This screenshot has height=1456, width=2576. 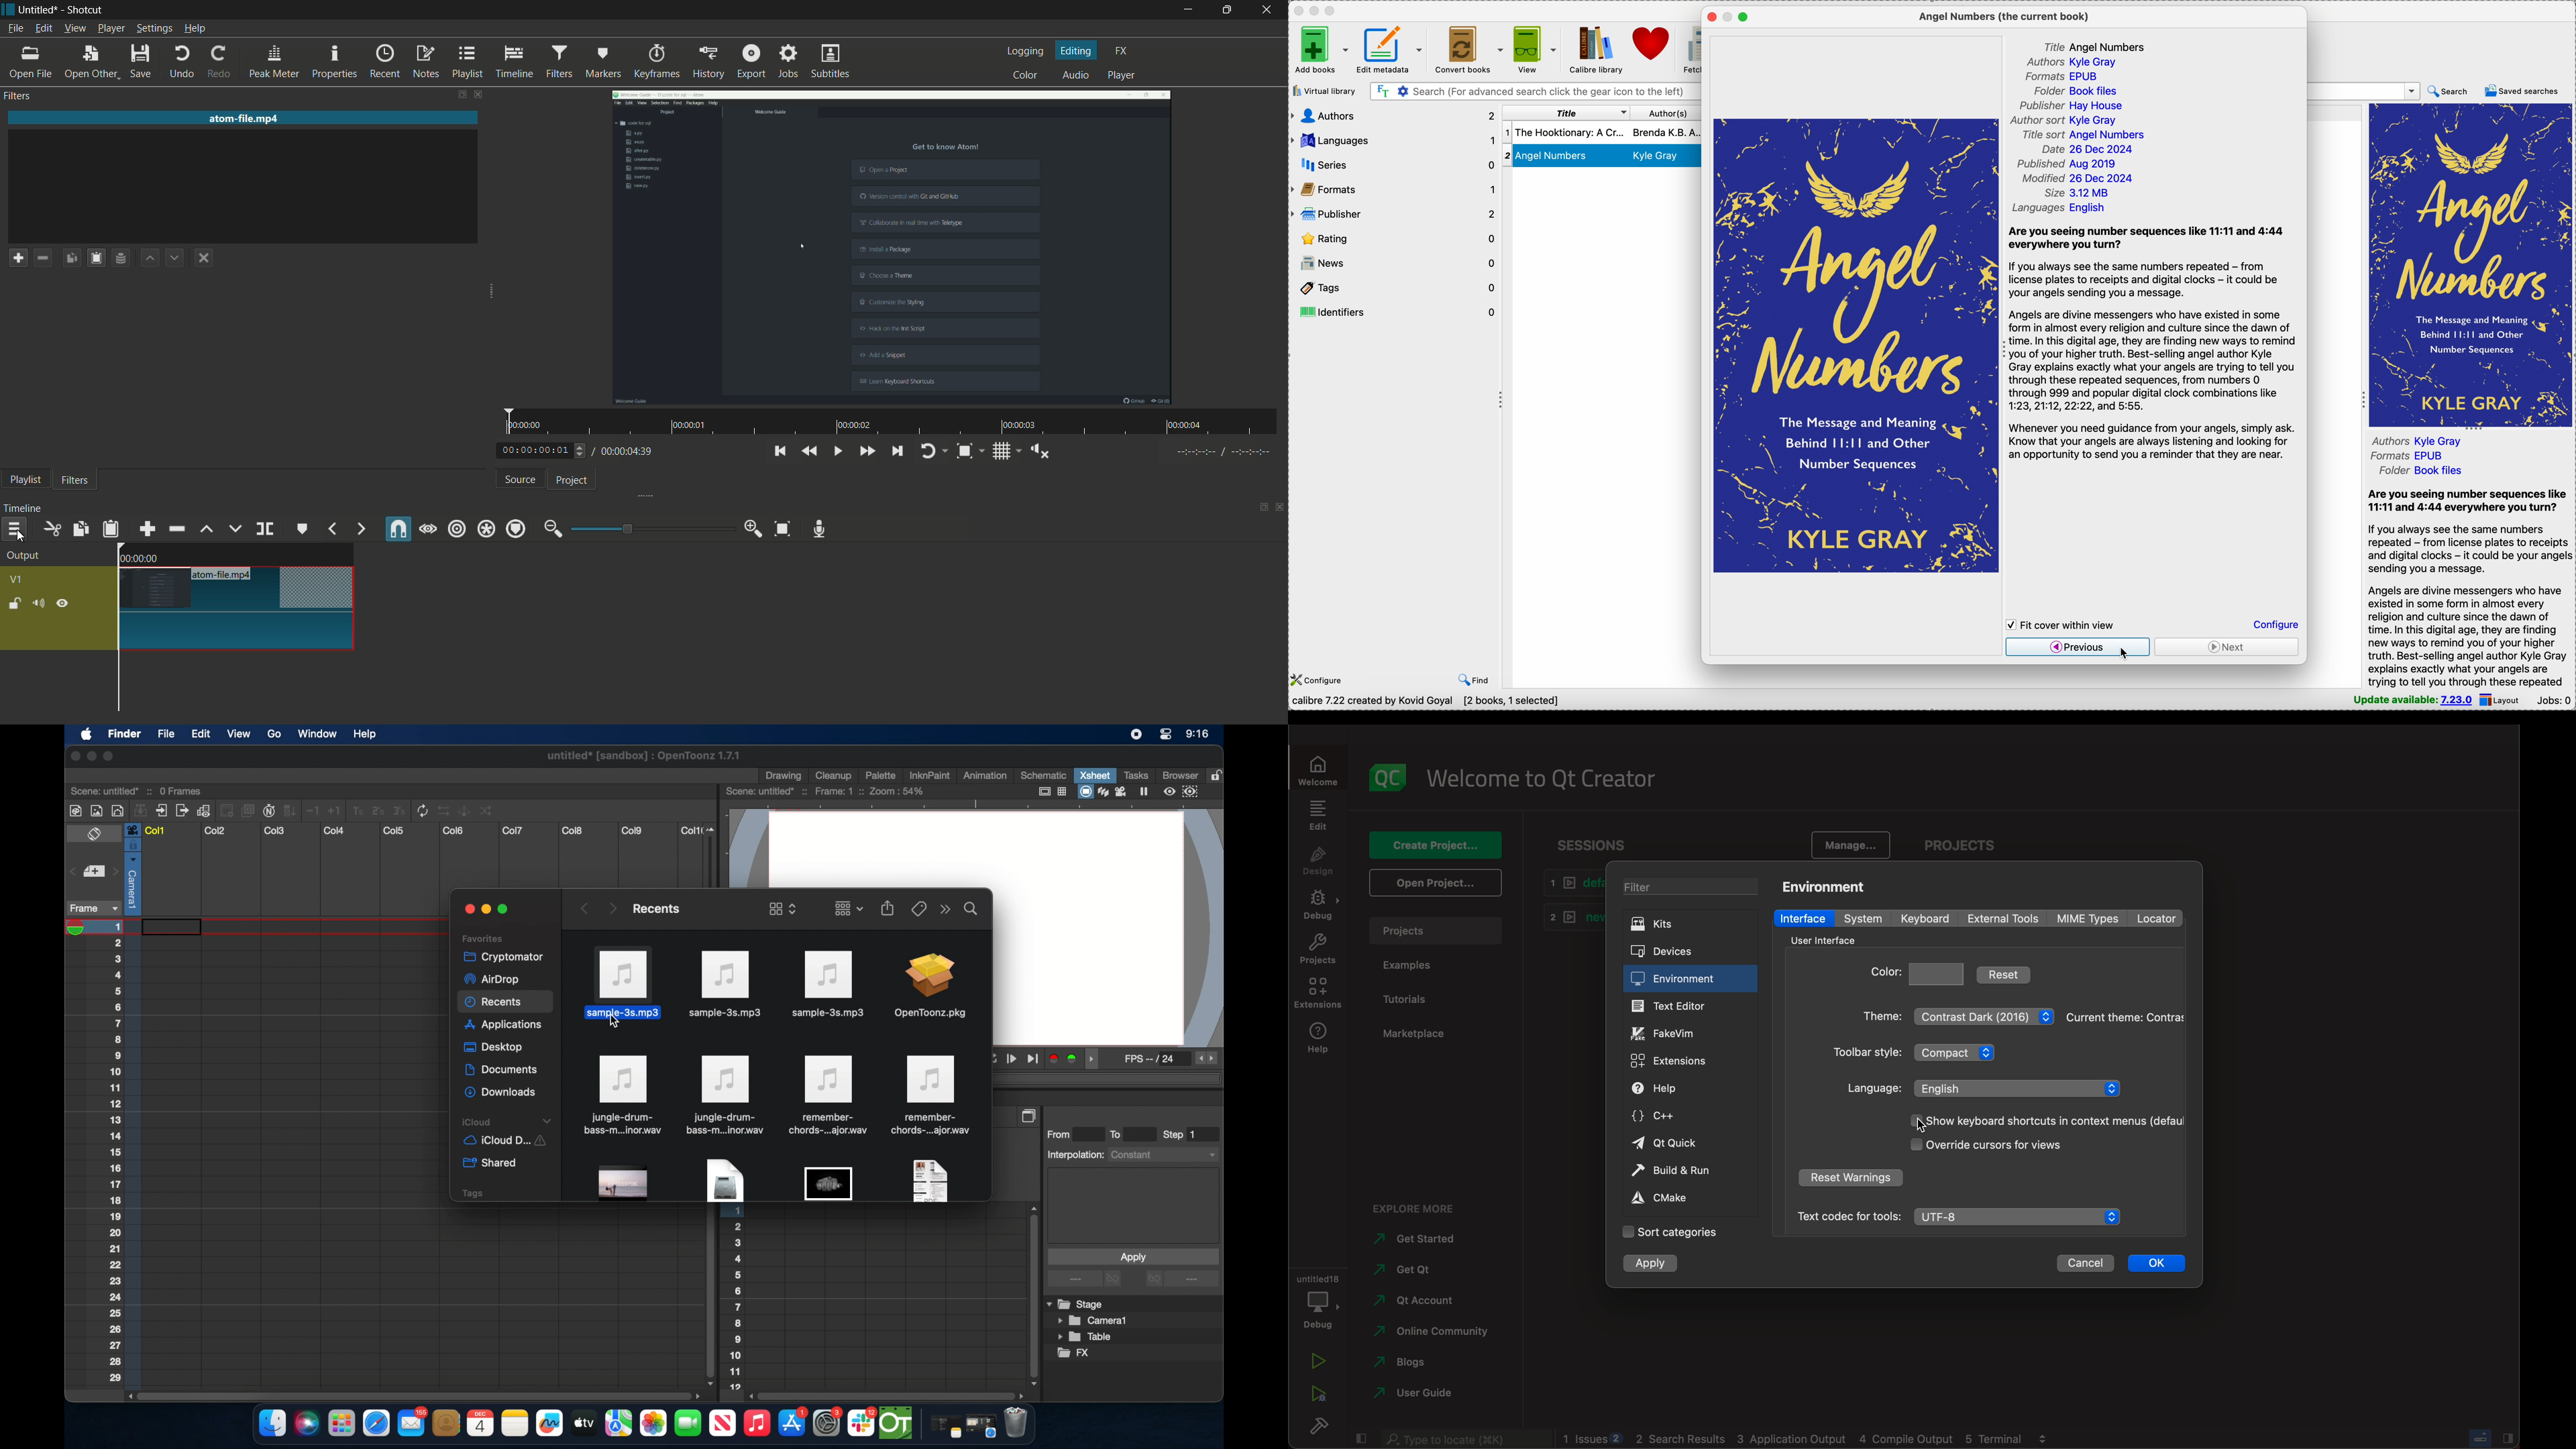 What do you see at coordinates (779, 451) in the screenshot?
I see `skip to the previous point` at bounding box center [779, 451].